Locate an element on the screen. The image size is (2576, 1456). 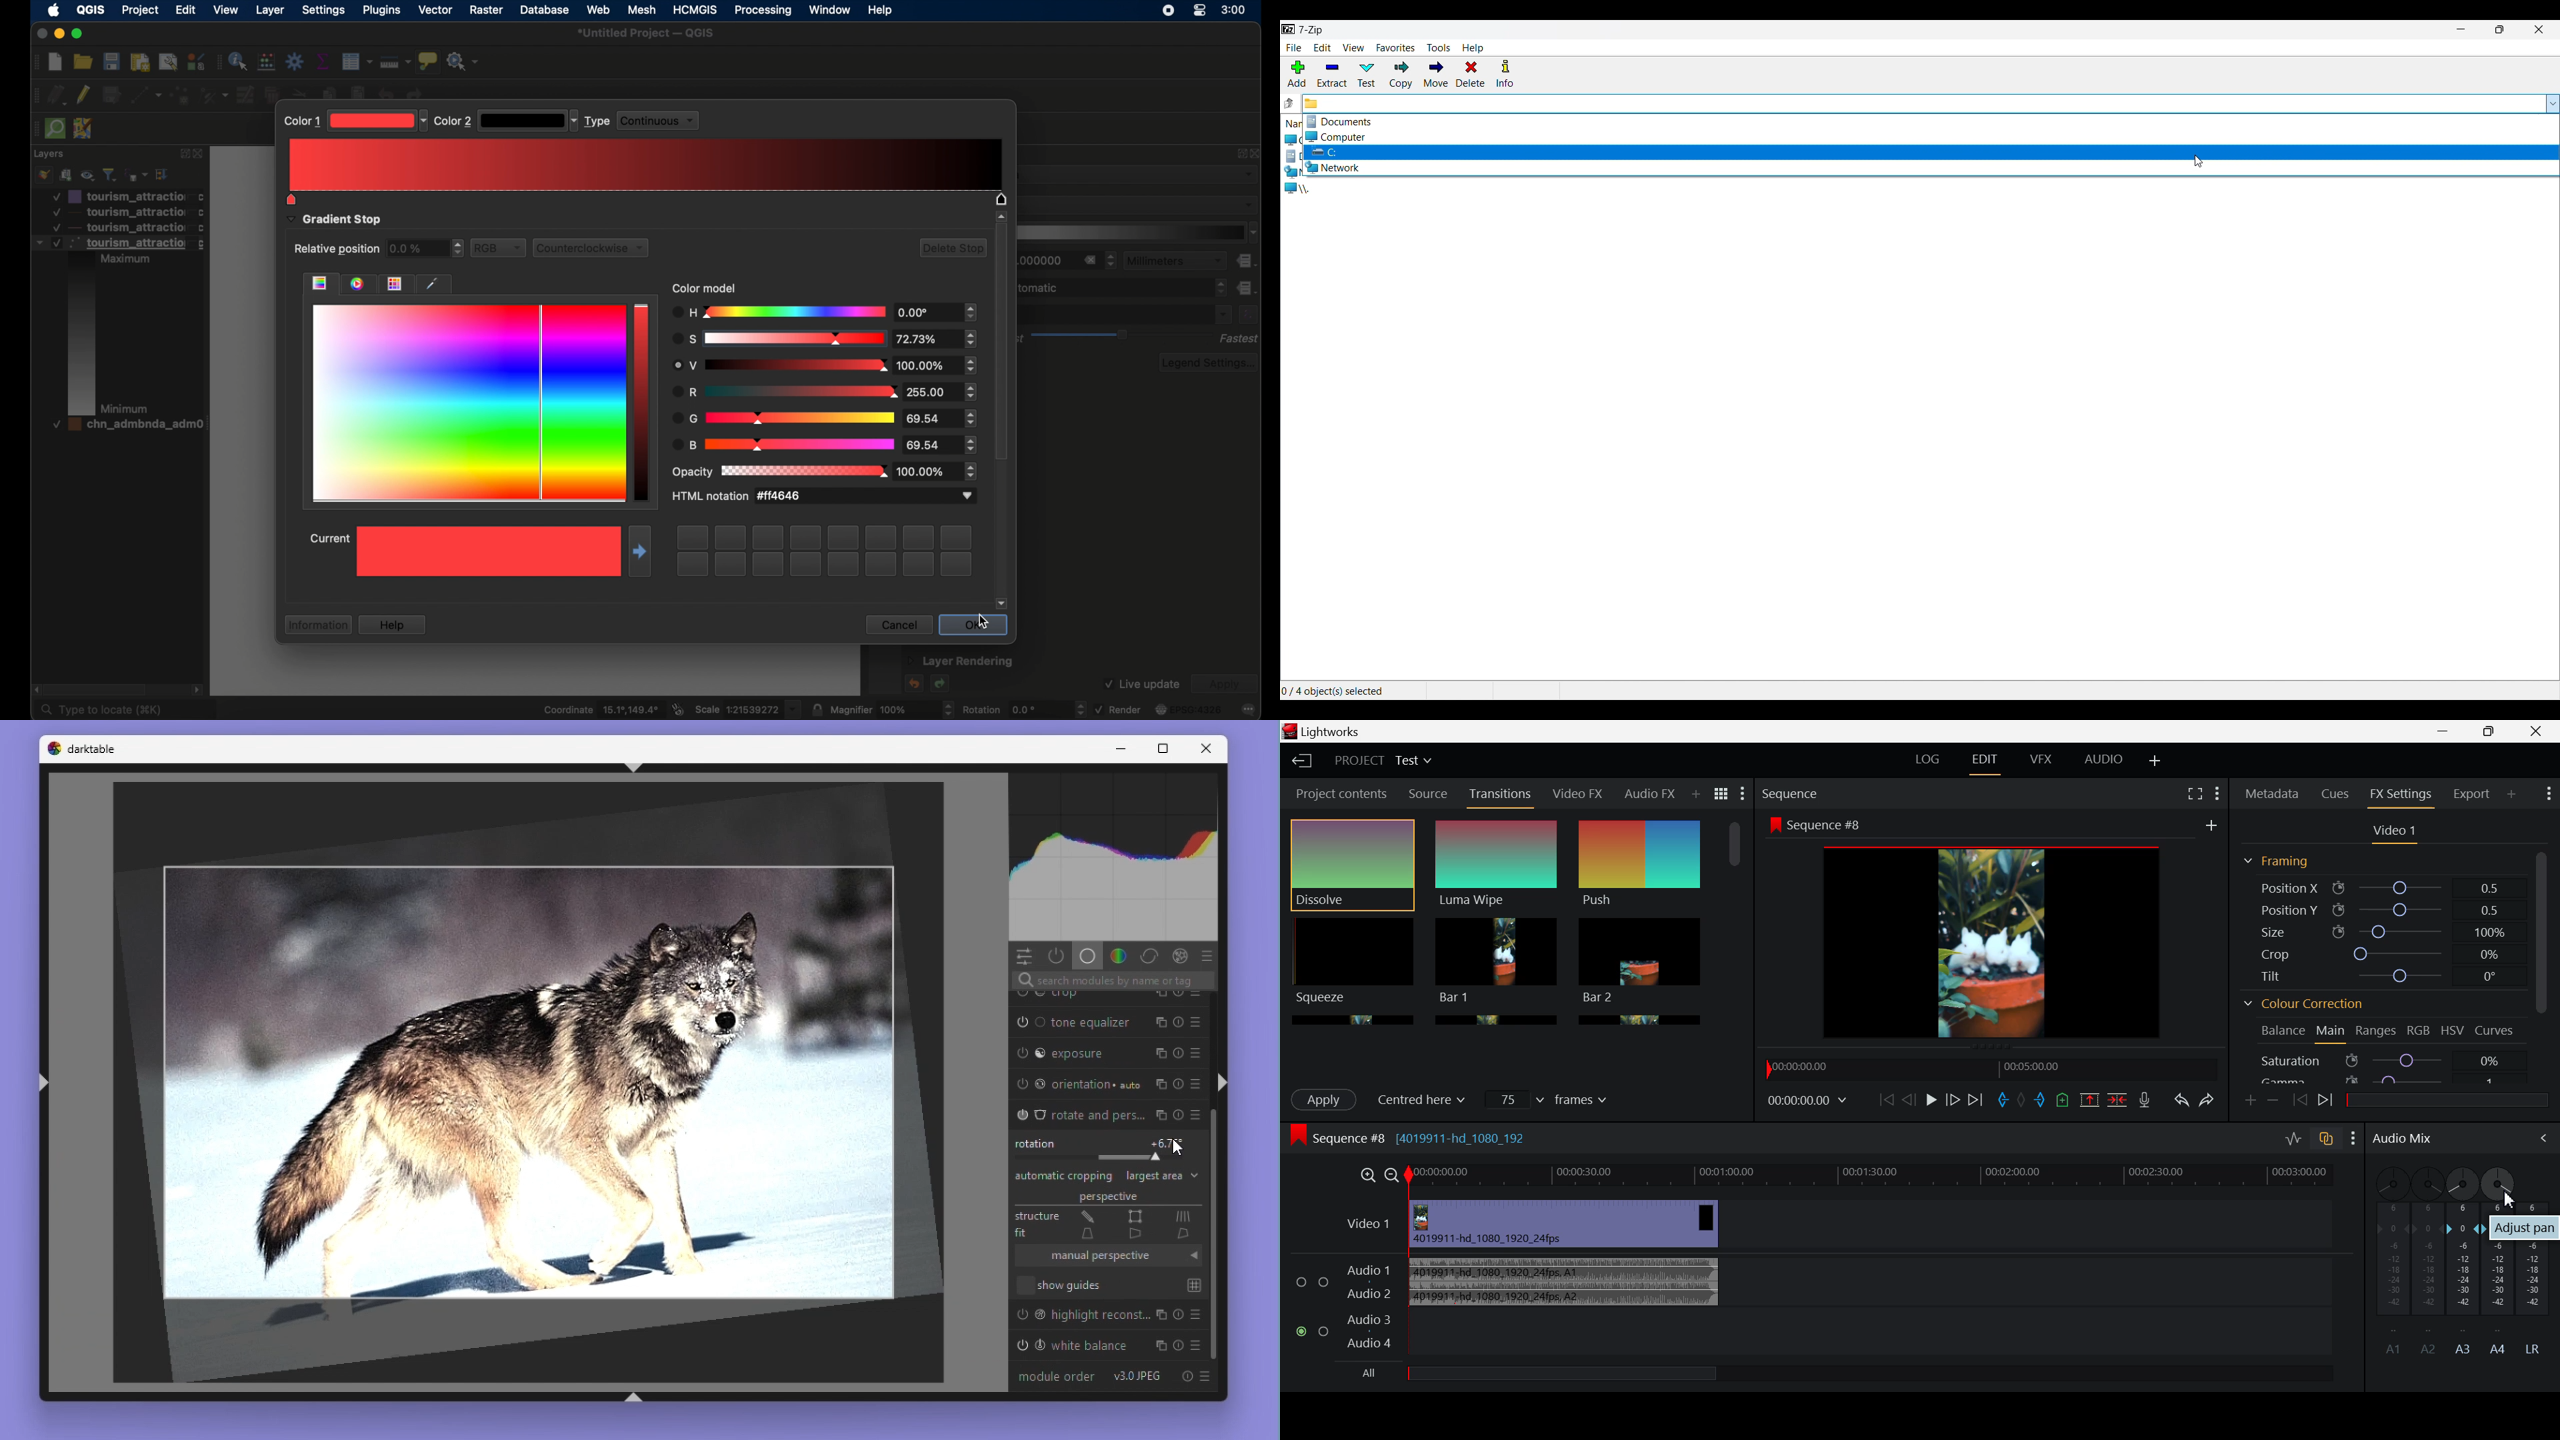
open layout manager is located at coordinates (168, 63).